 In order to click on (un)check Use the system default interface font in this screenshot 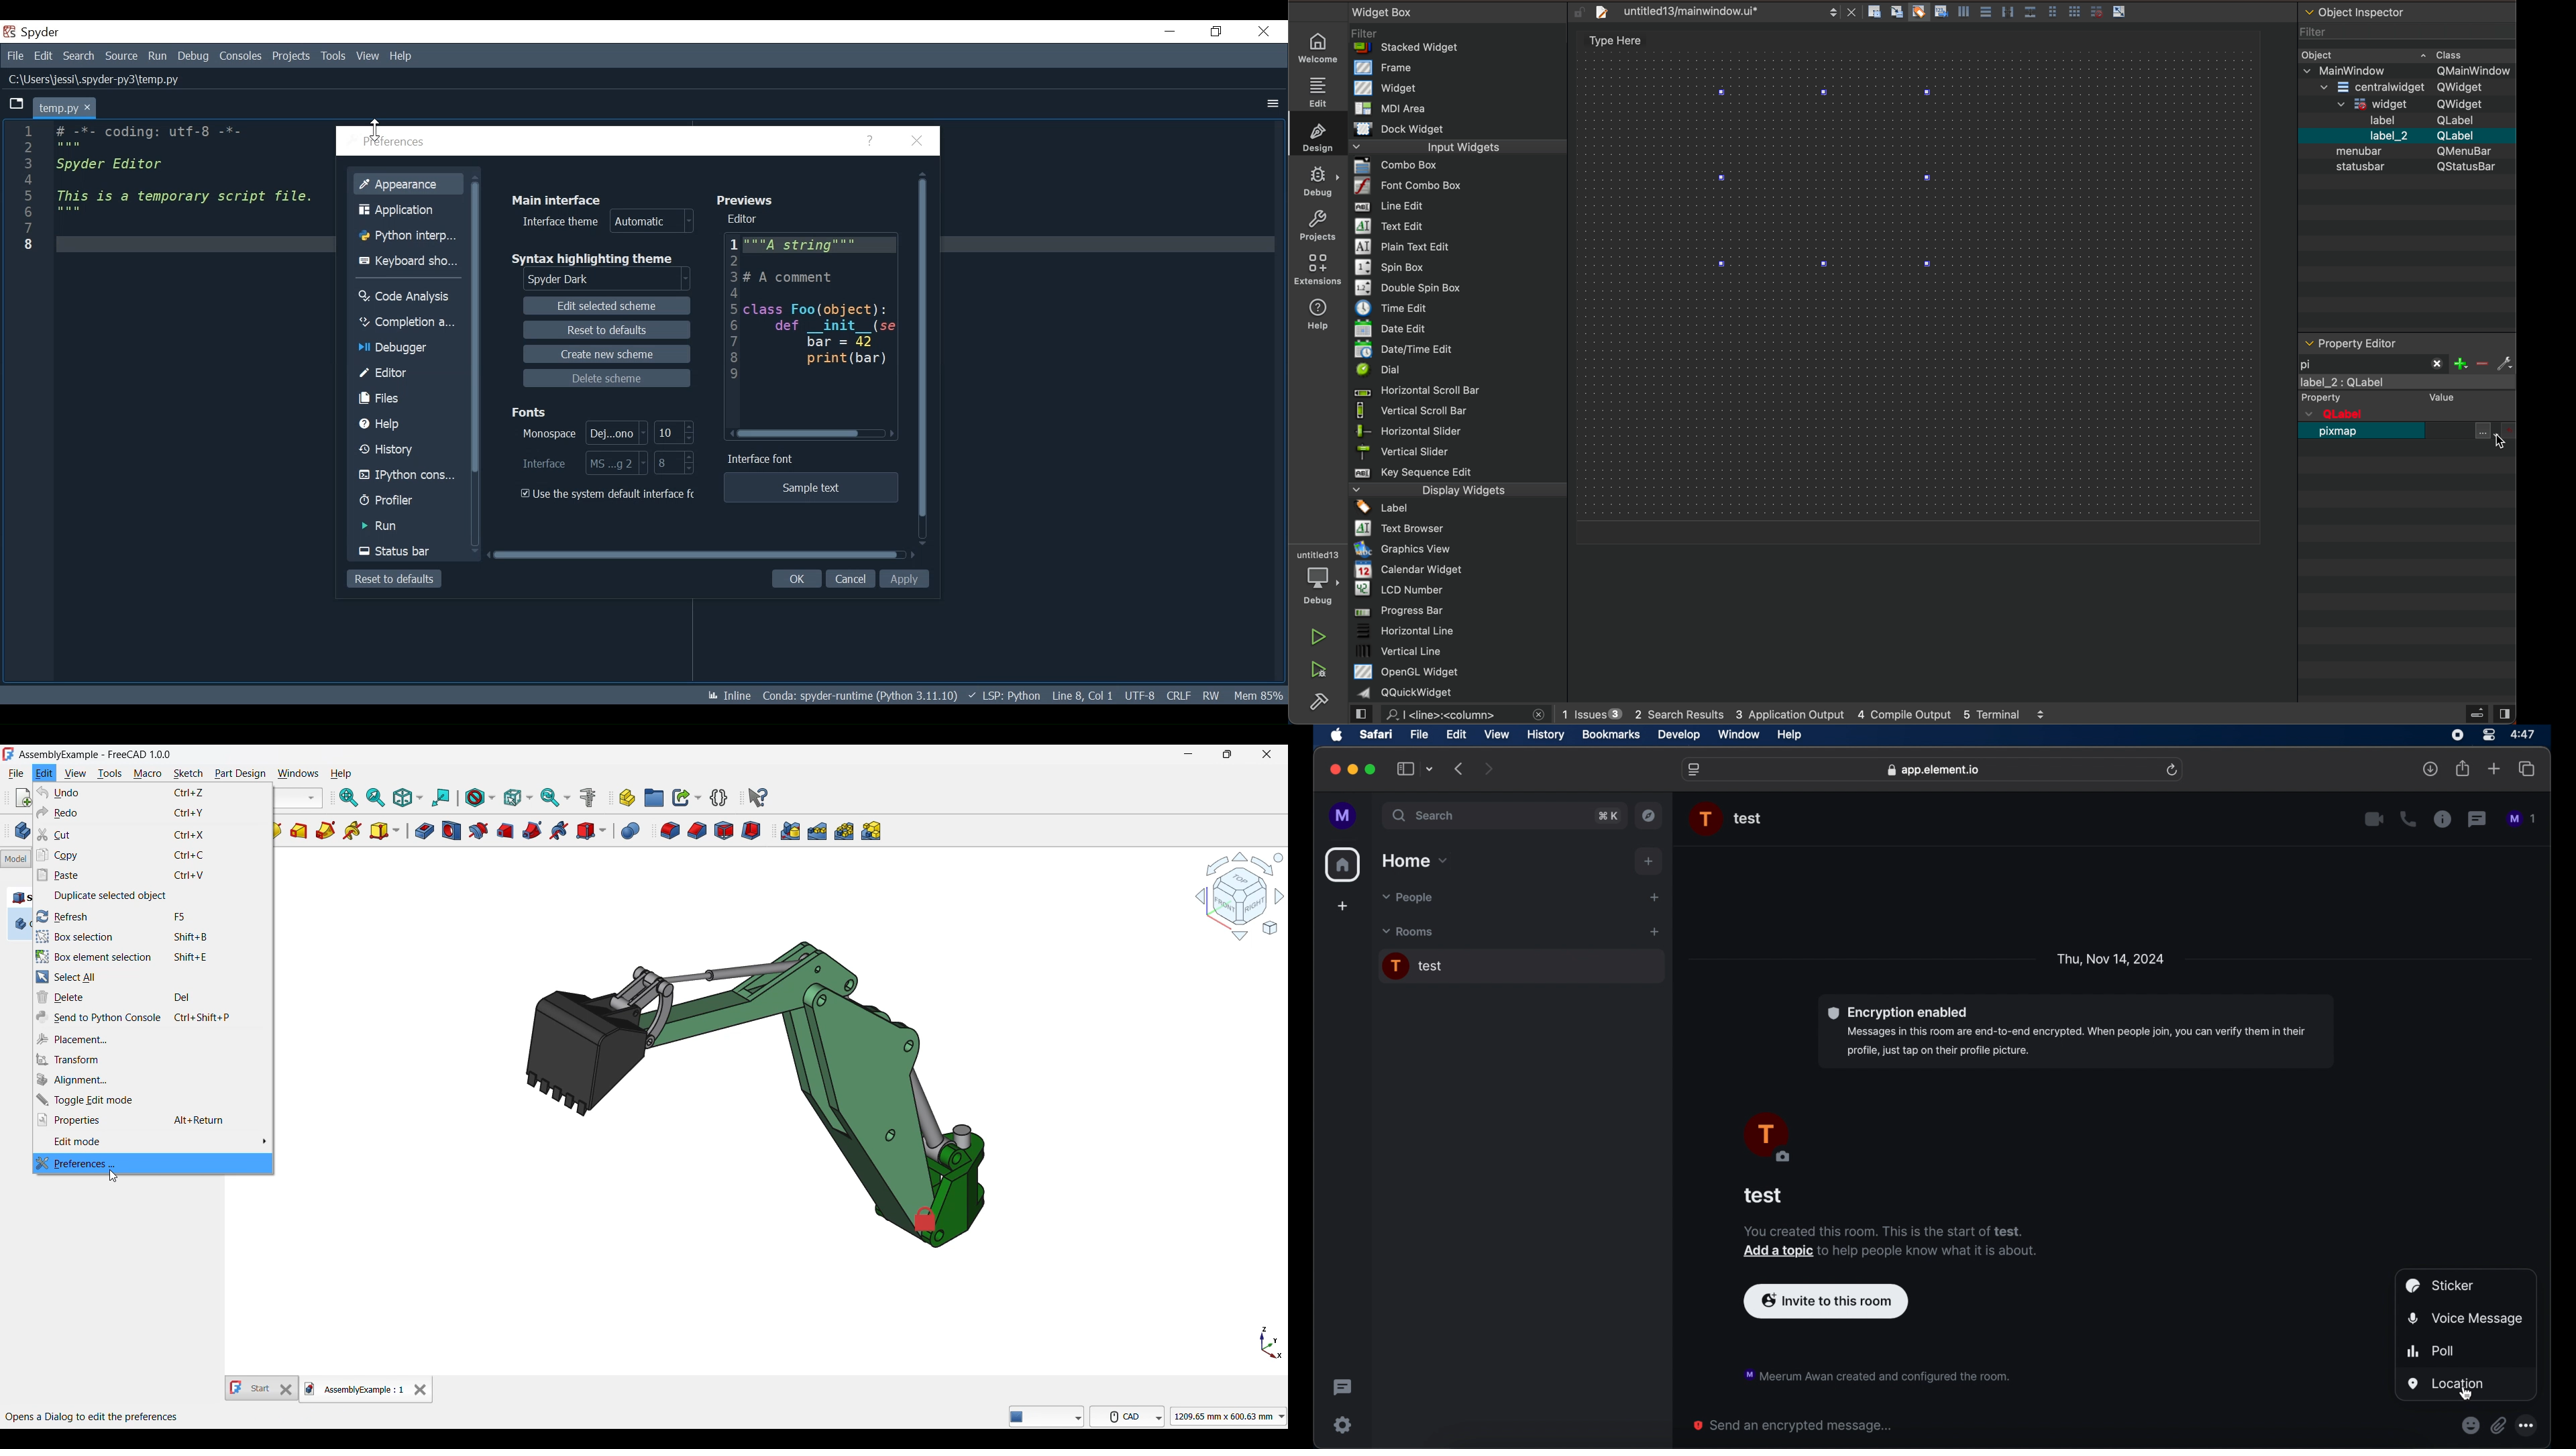, I will do `click(610, 494)`.